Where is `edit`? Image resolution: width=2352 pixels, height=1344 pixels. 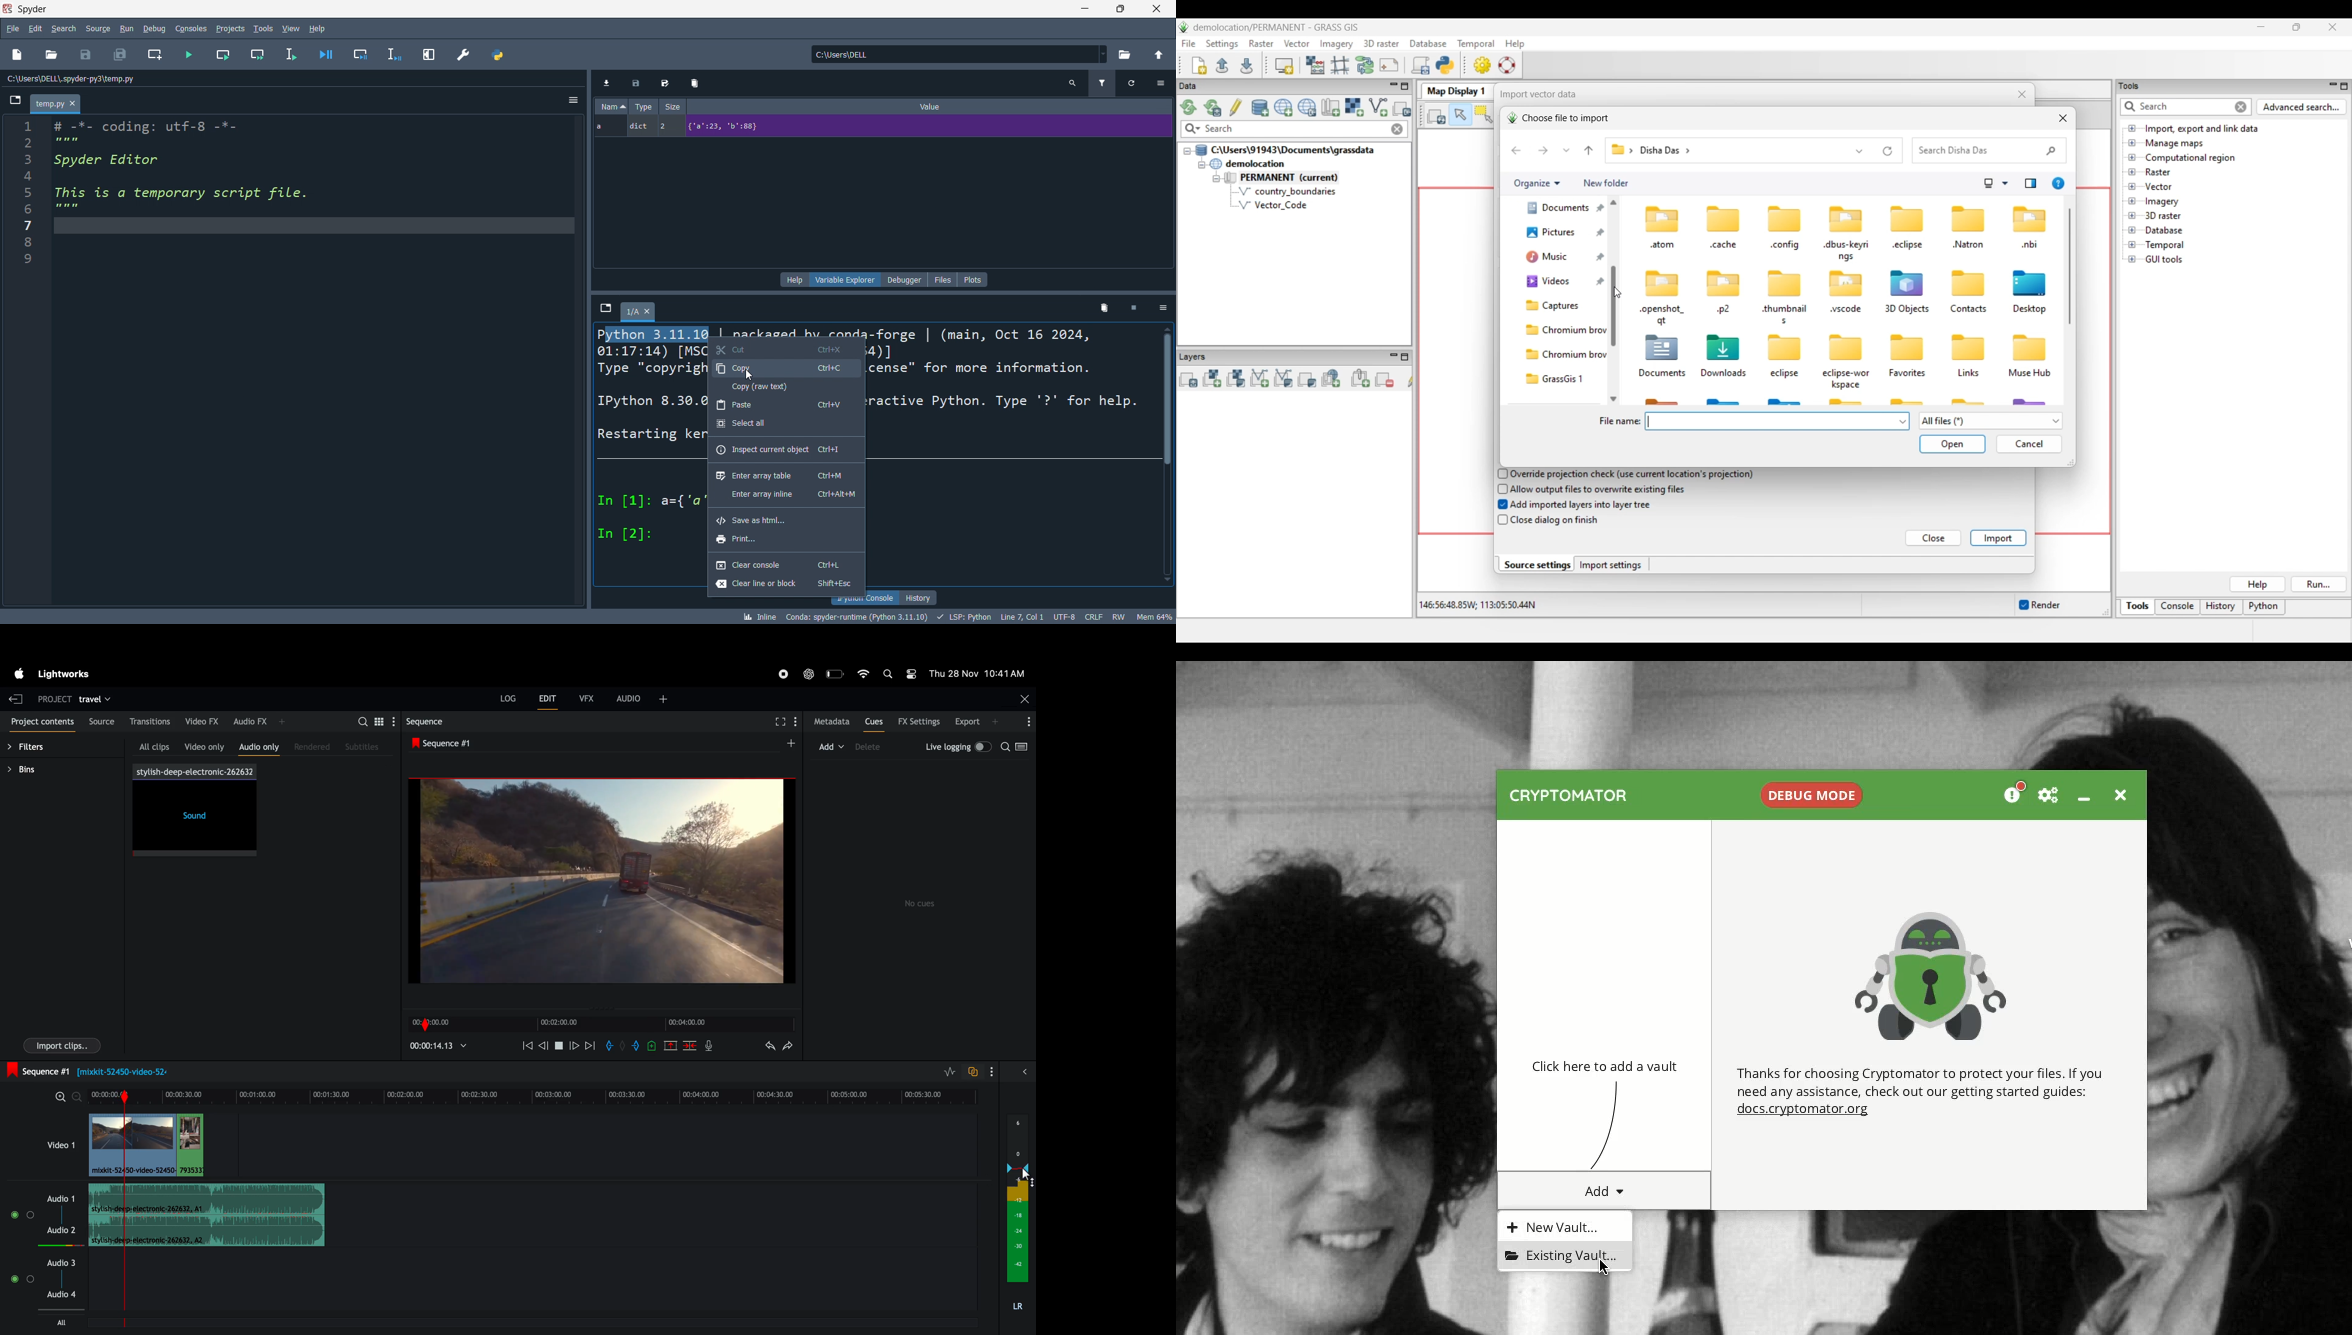 edit is located at coordinates (550, 698).